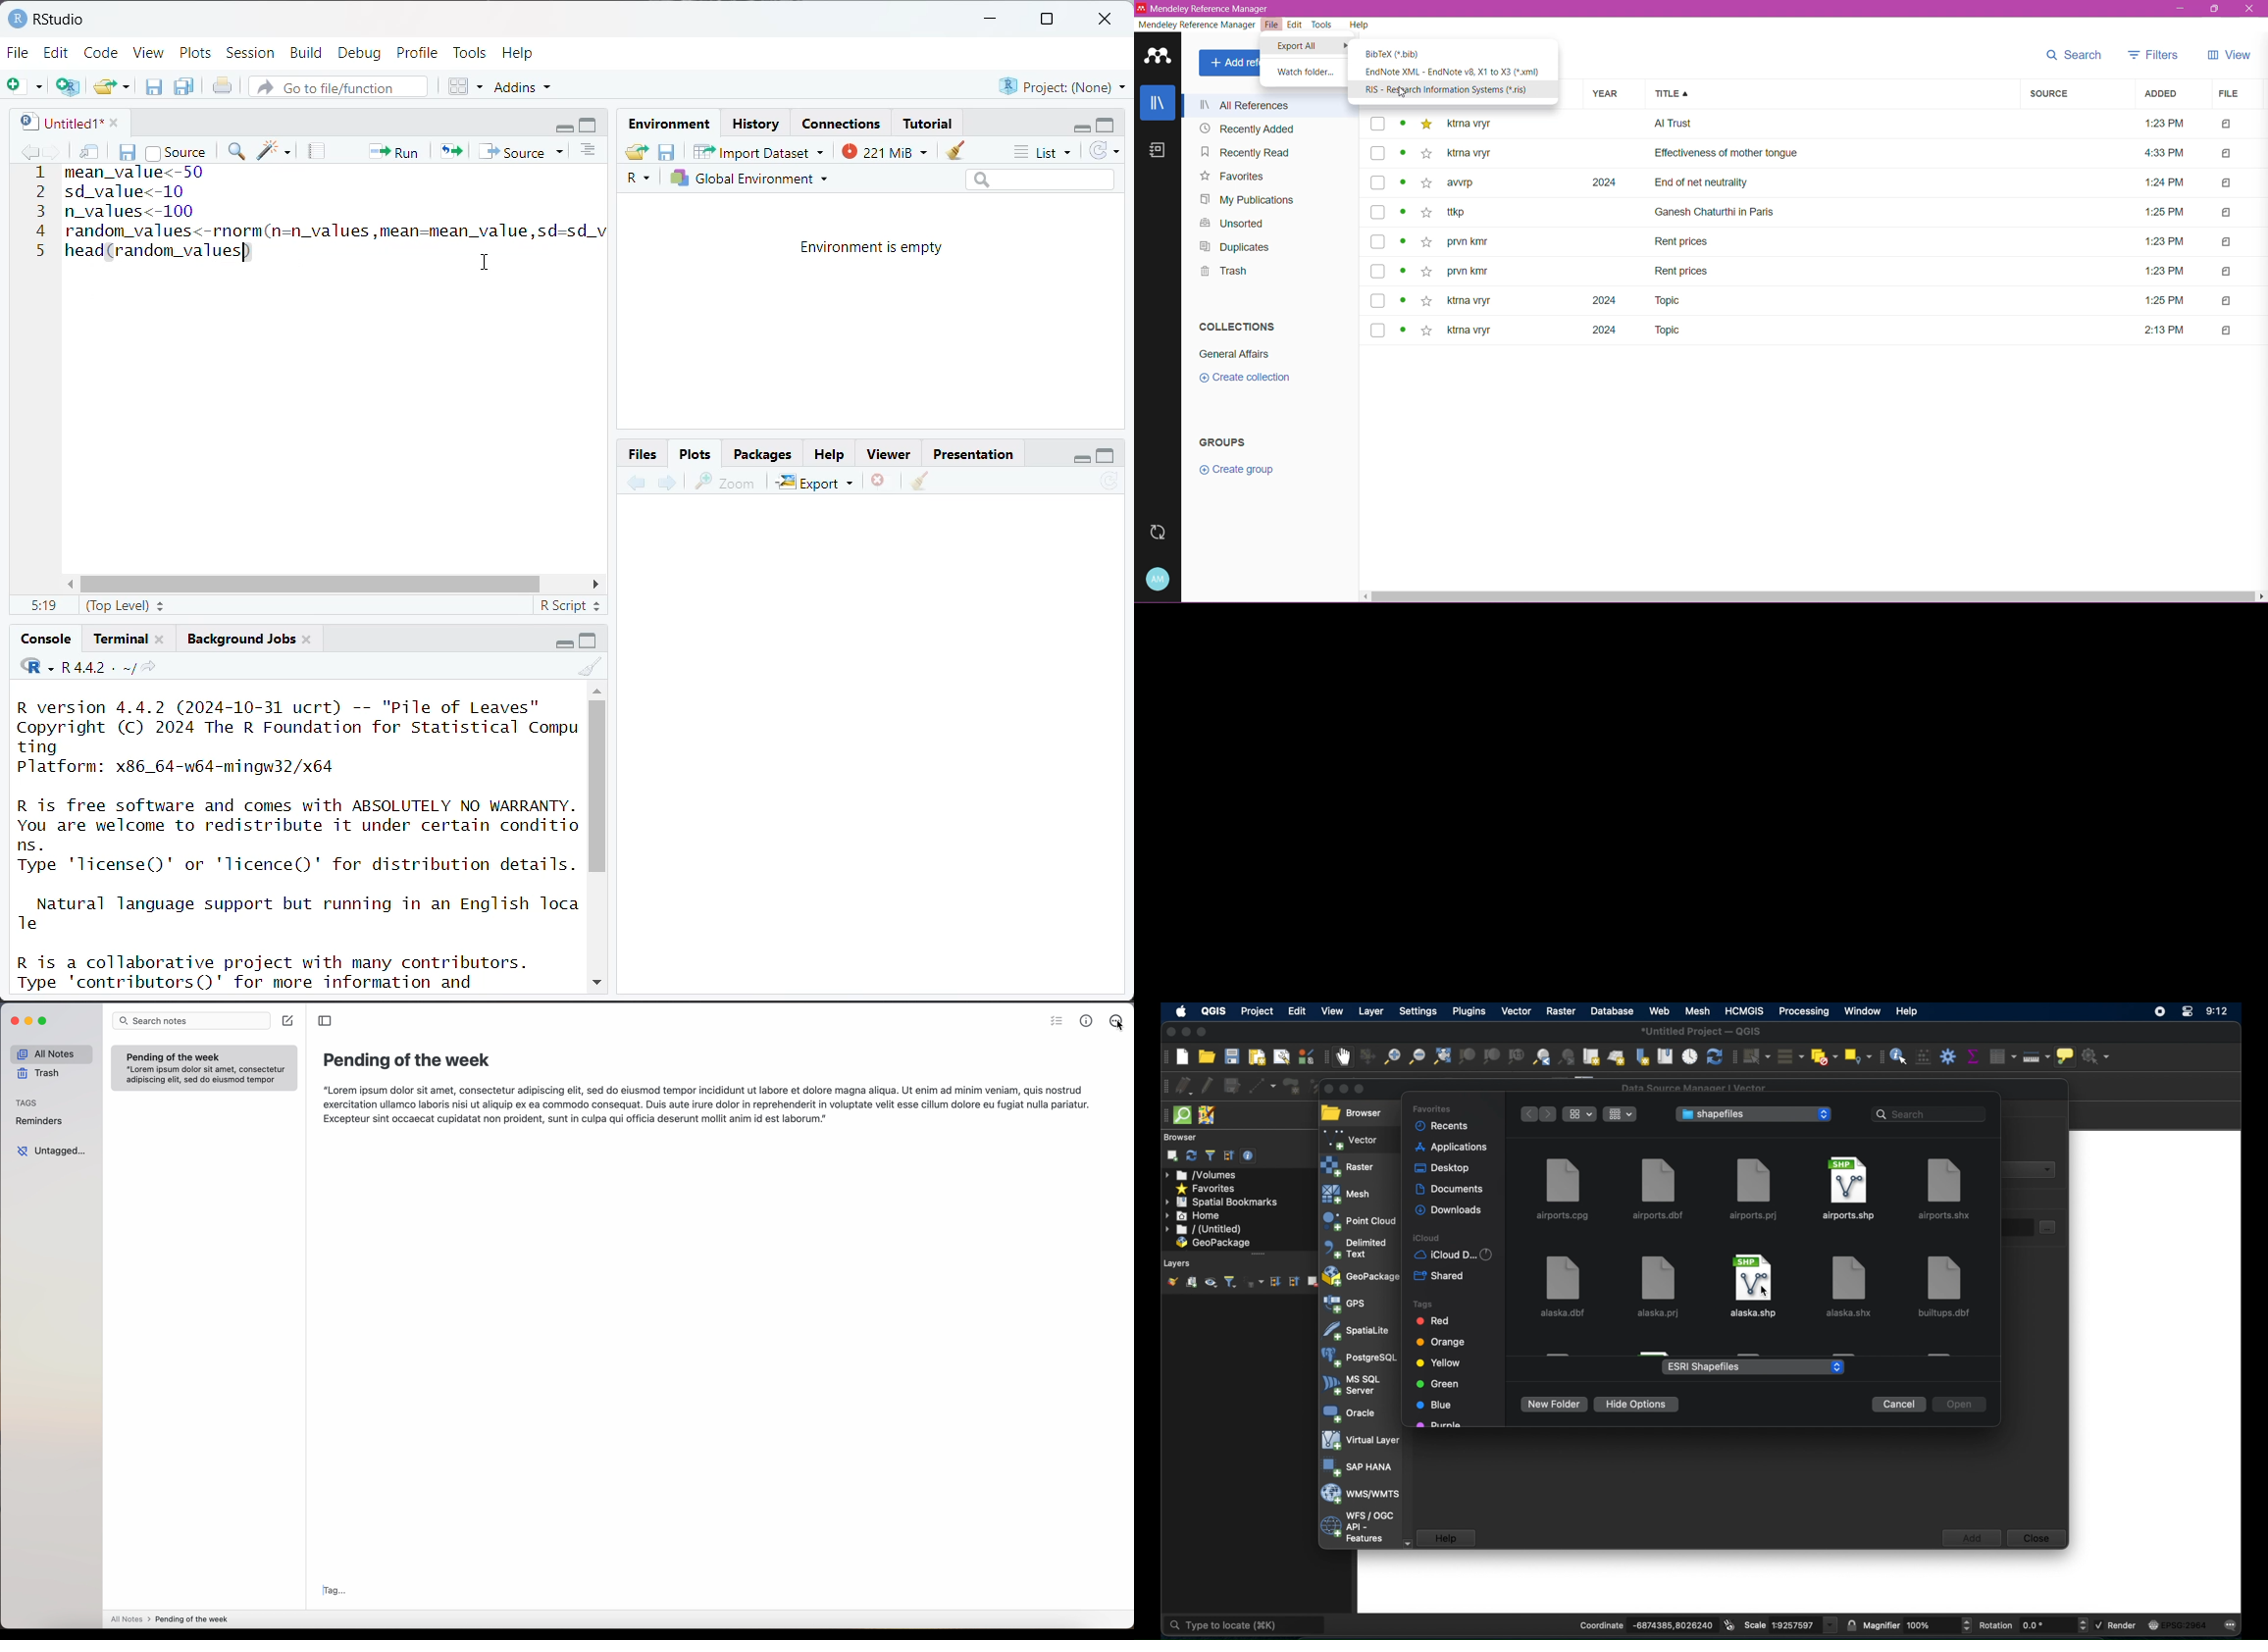  What do you see at coordinates (1814, 597) in the screenshot?
I see `Horizontal Scroll Bar` at bounding box center [1814, 597].